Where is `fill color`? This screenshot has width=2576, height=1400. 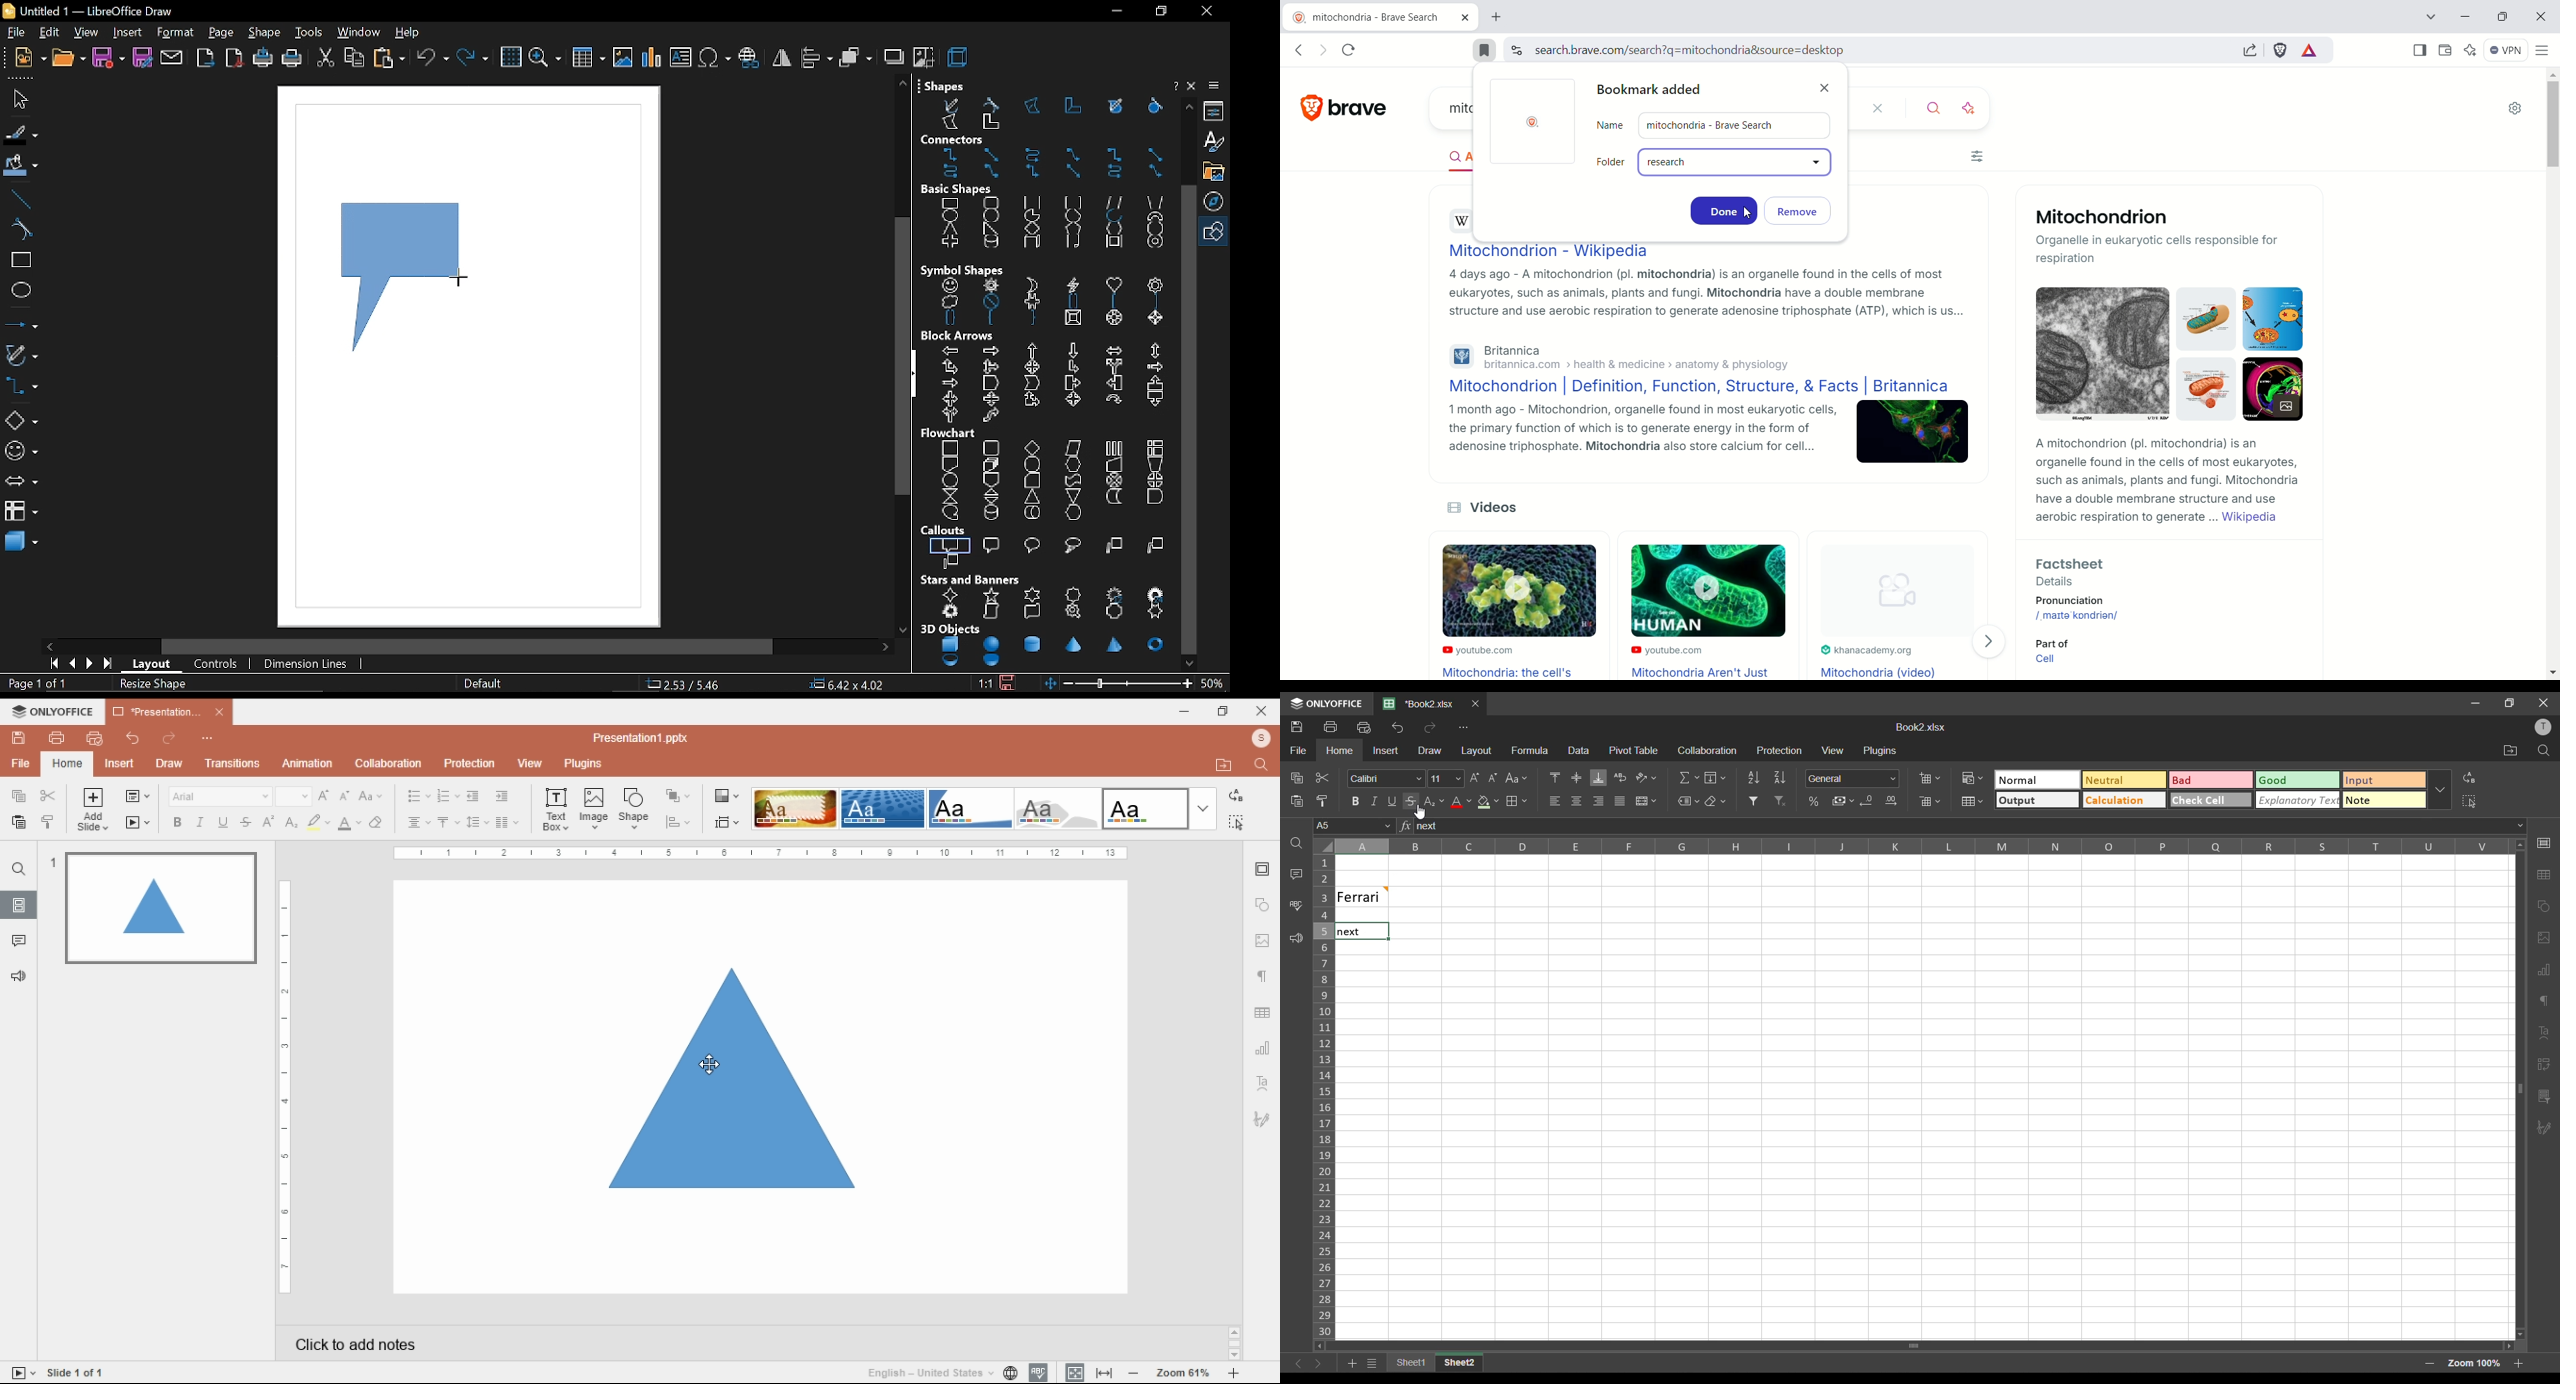 fill color is located at coordinates (21, 165).